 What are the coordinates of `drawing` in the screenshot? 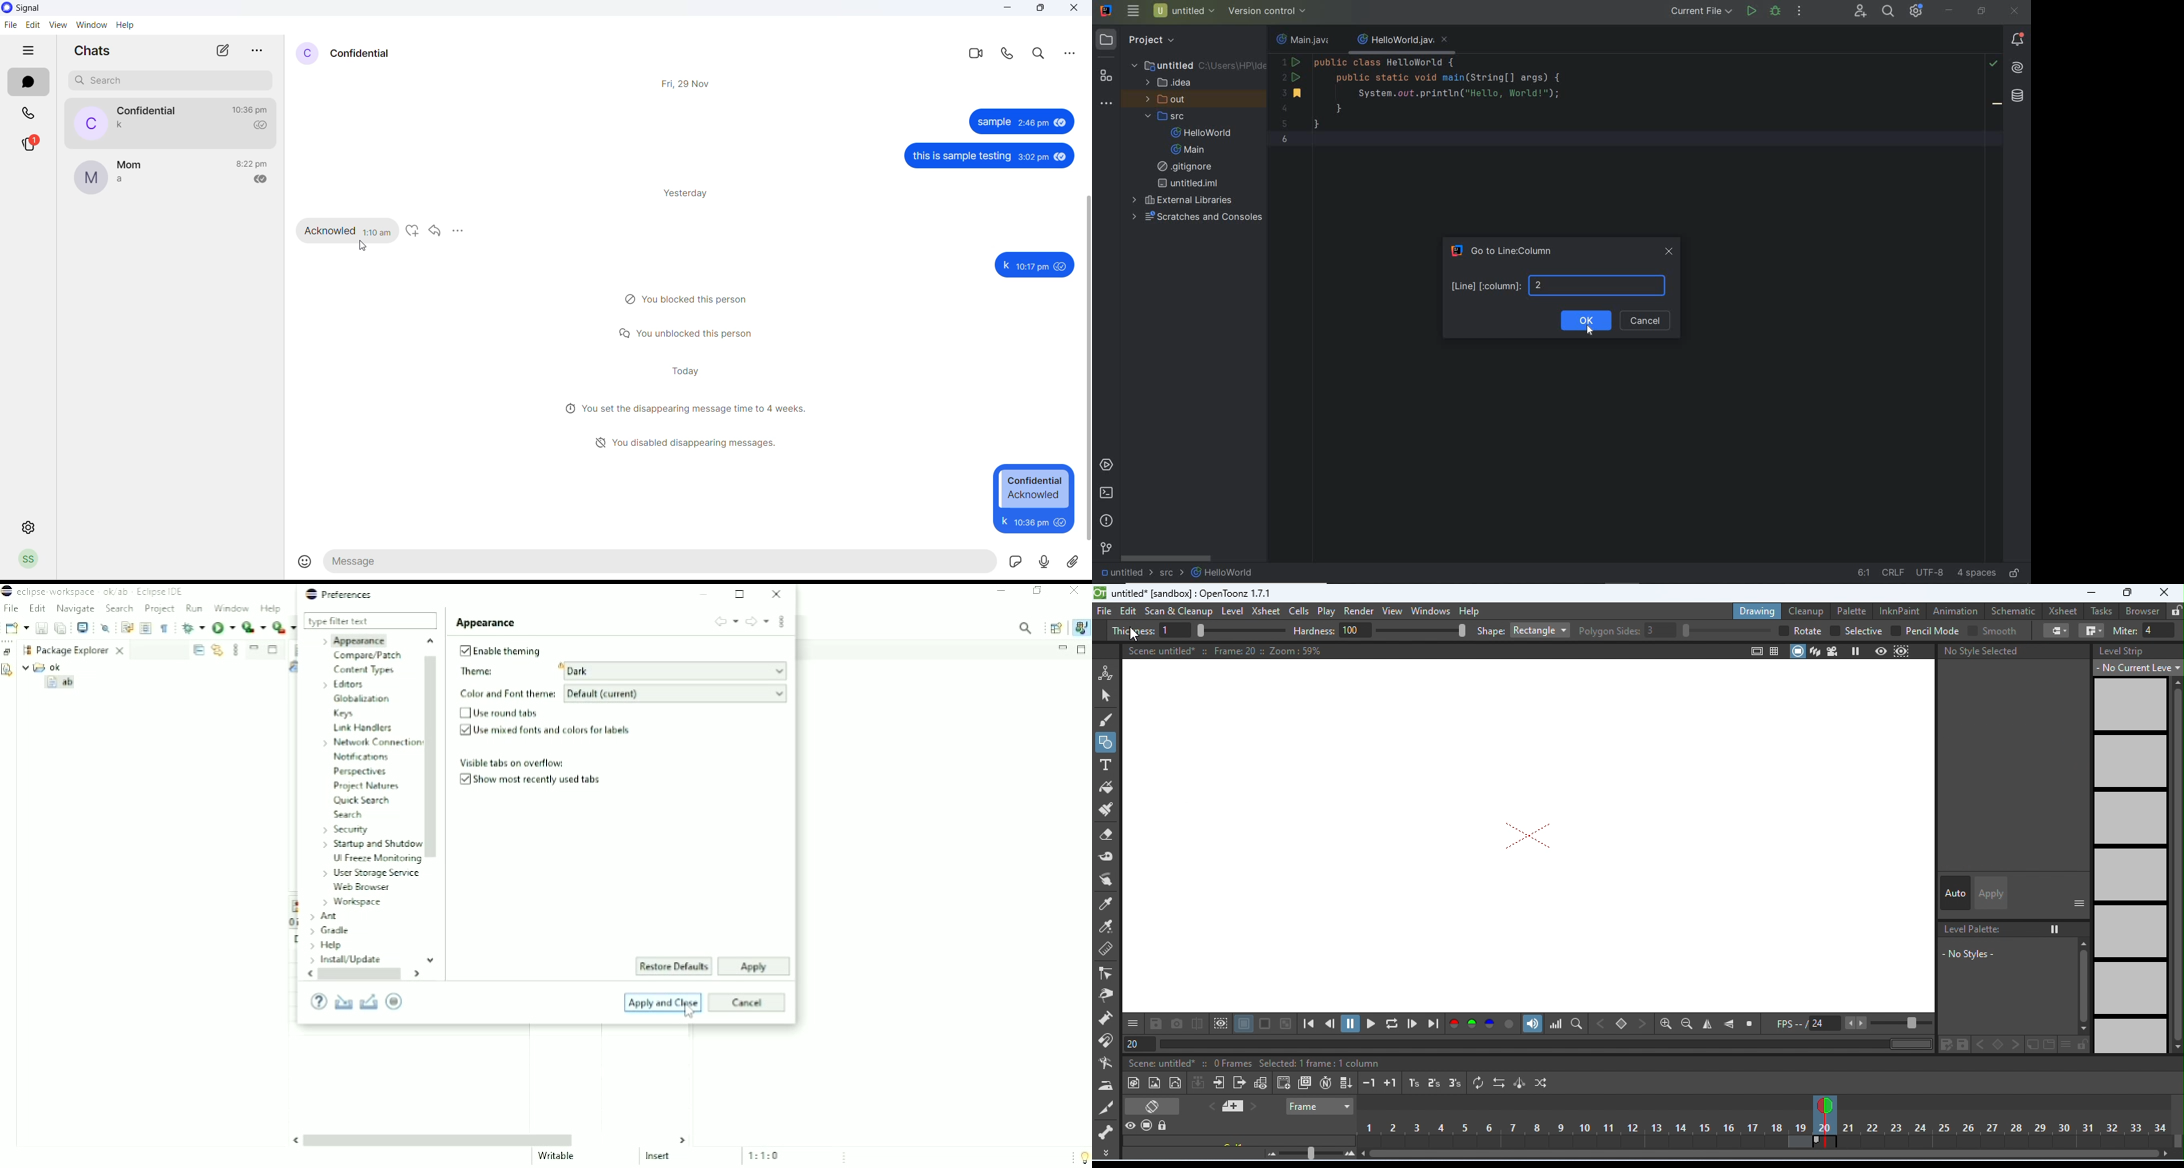 It's located at (1757, 611).